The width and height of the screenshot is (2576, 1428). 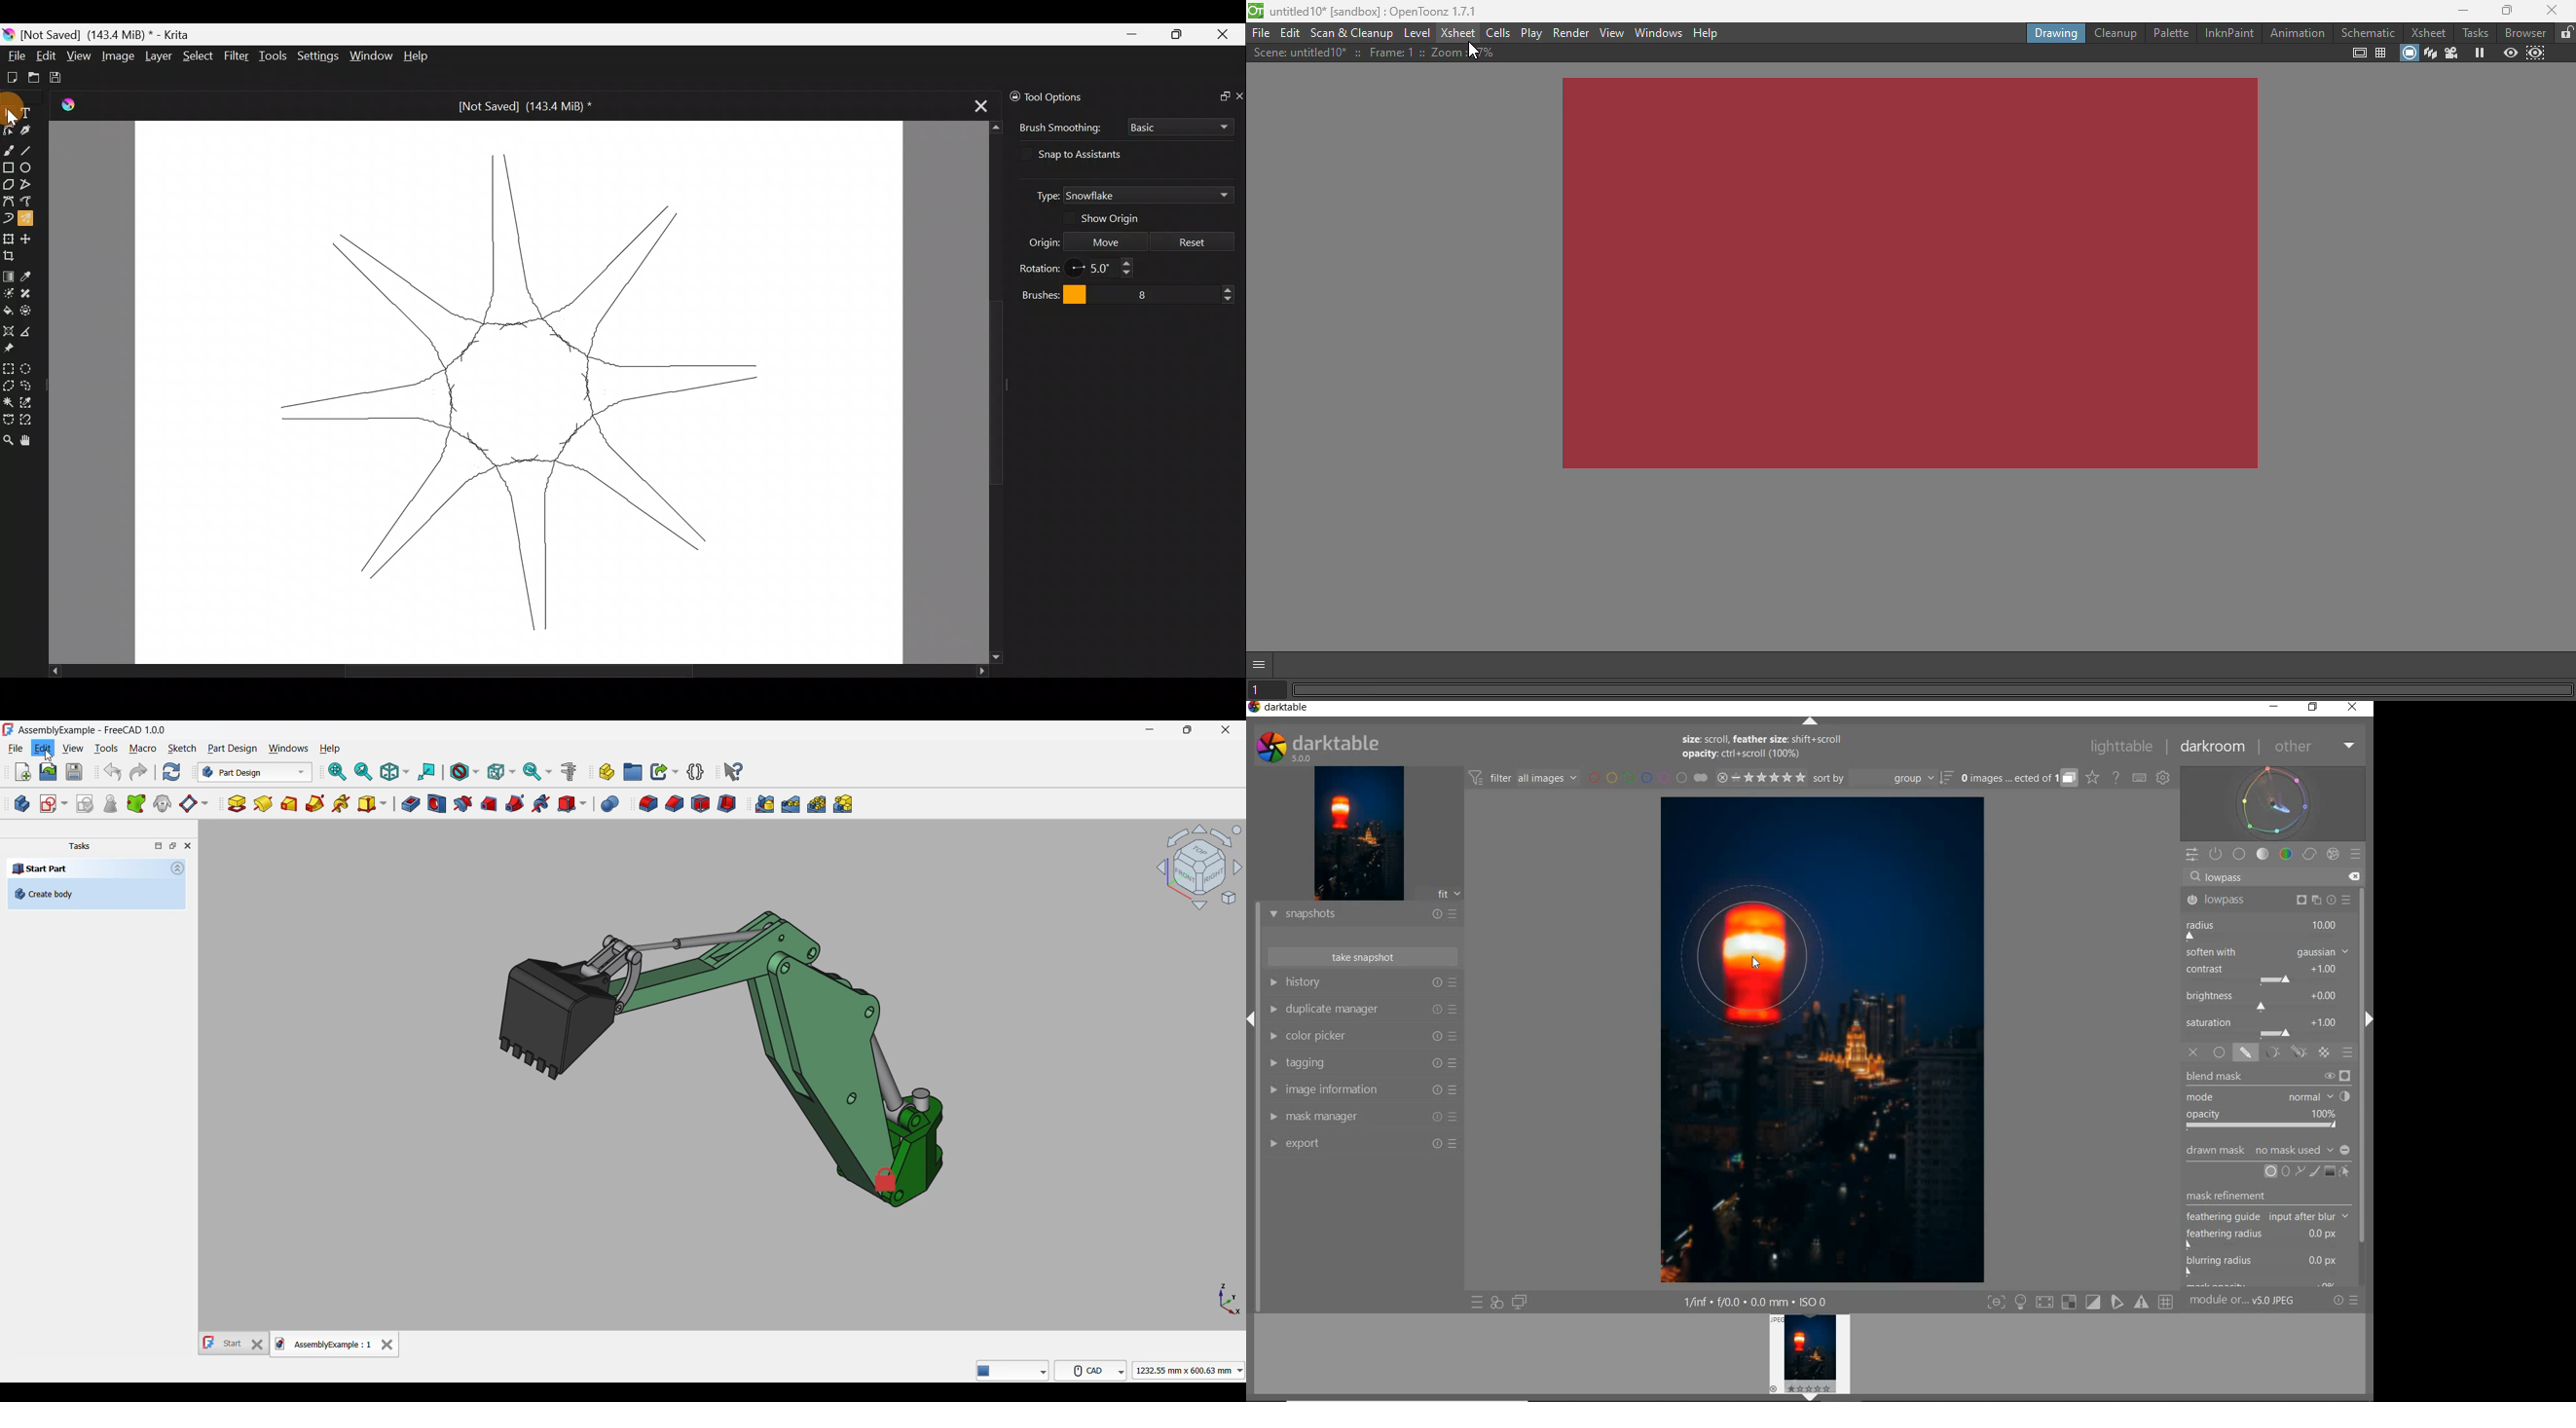 What do you see at coordinates (981, 102) in the screenshot?
I see `Close tab` at bounding box center [981, 102].